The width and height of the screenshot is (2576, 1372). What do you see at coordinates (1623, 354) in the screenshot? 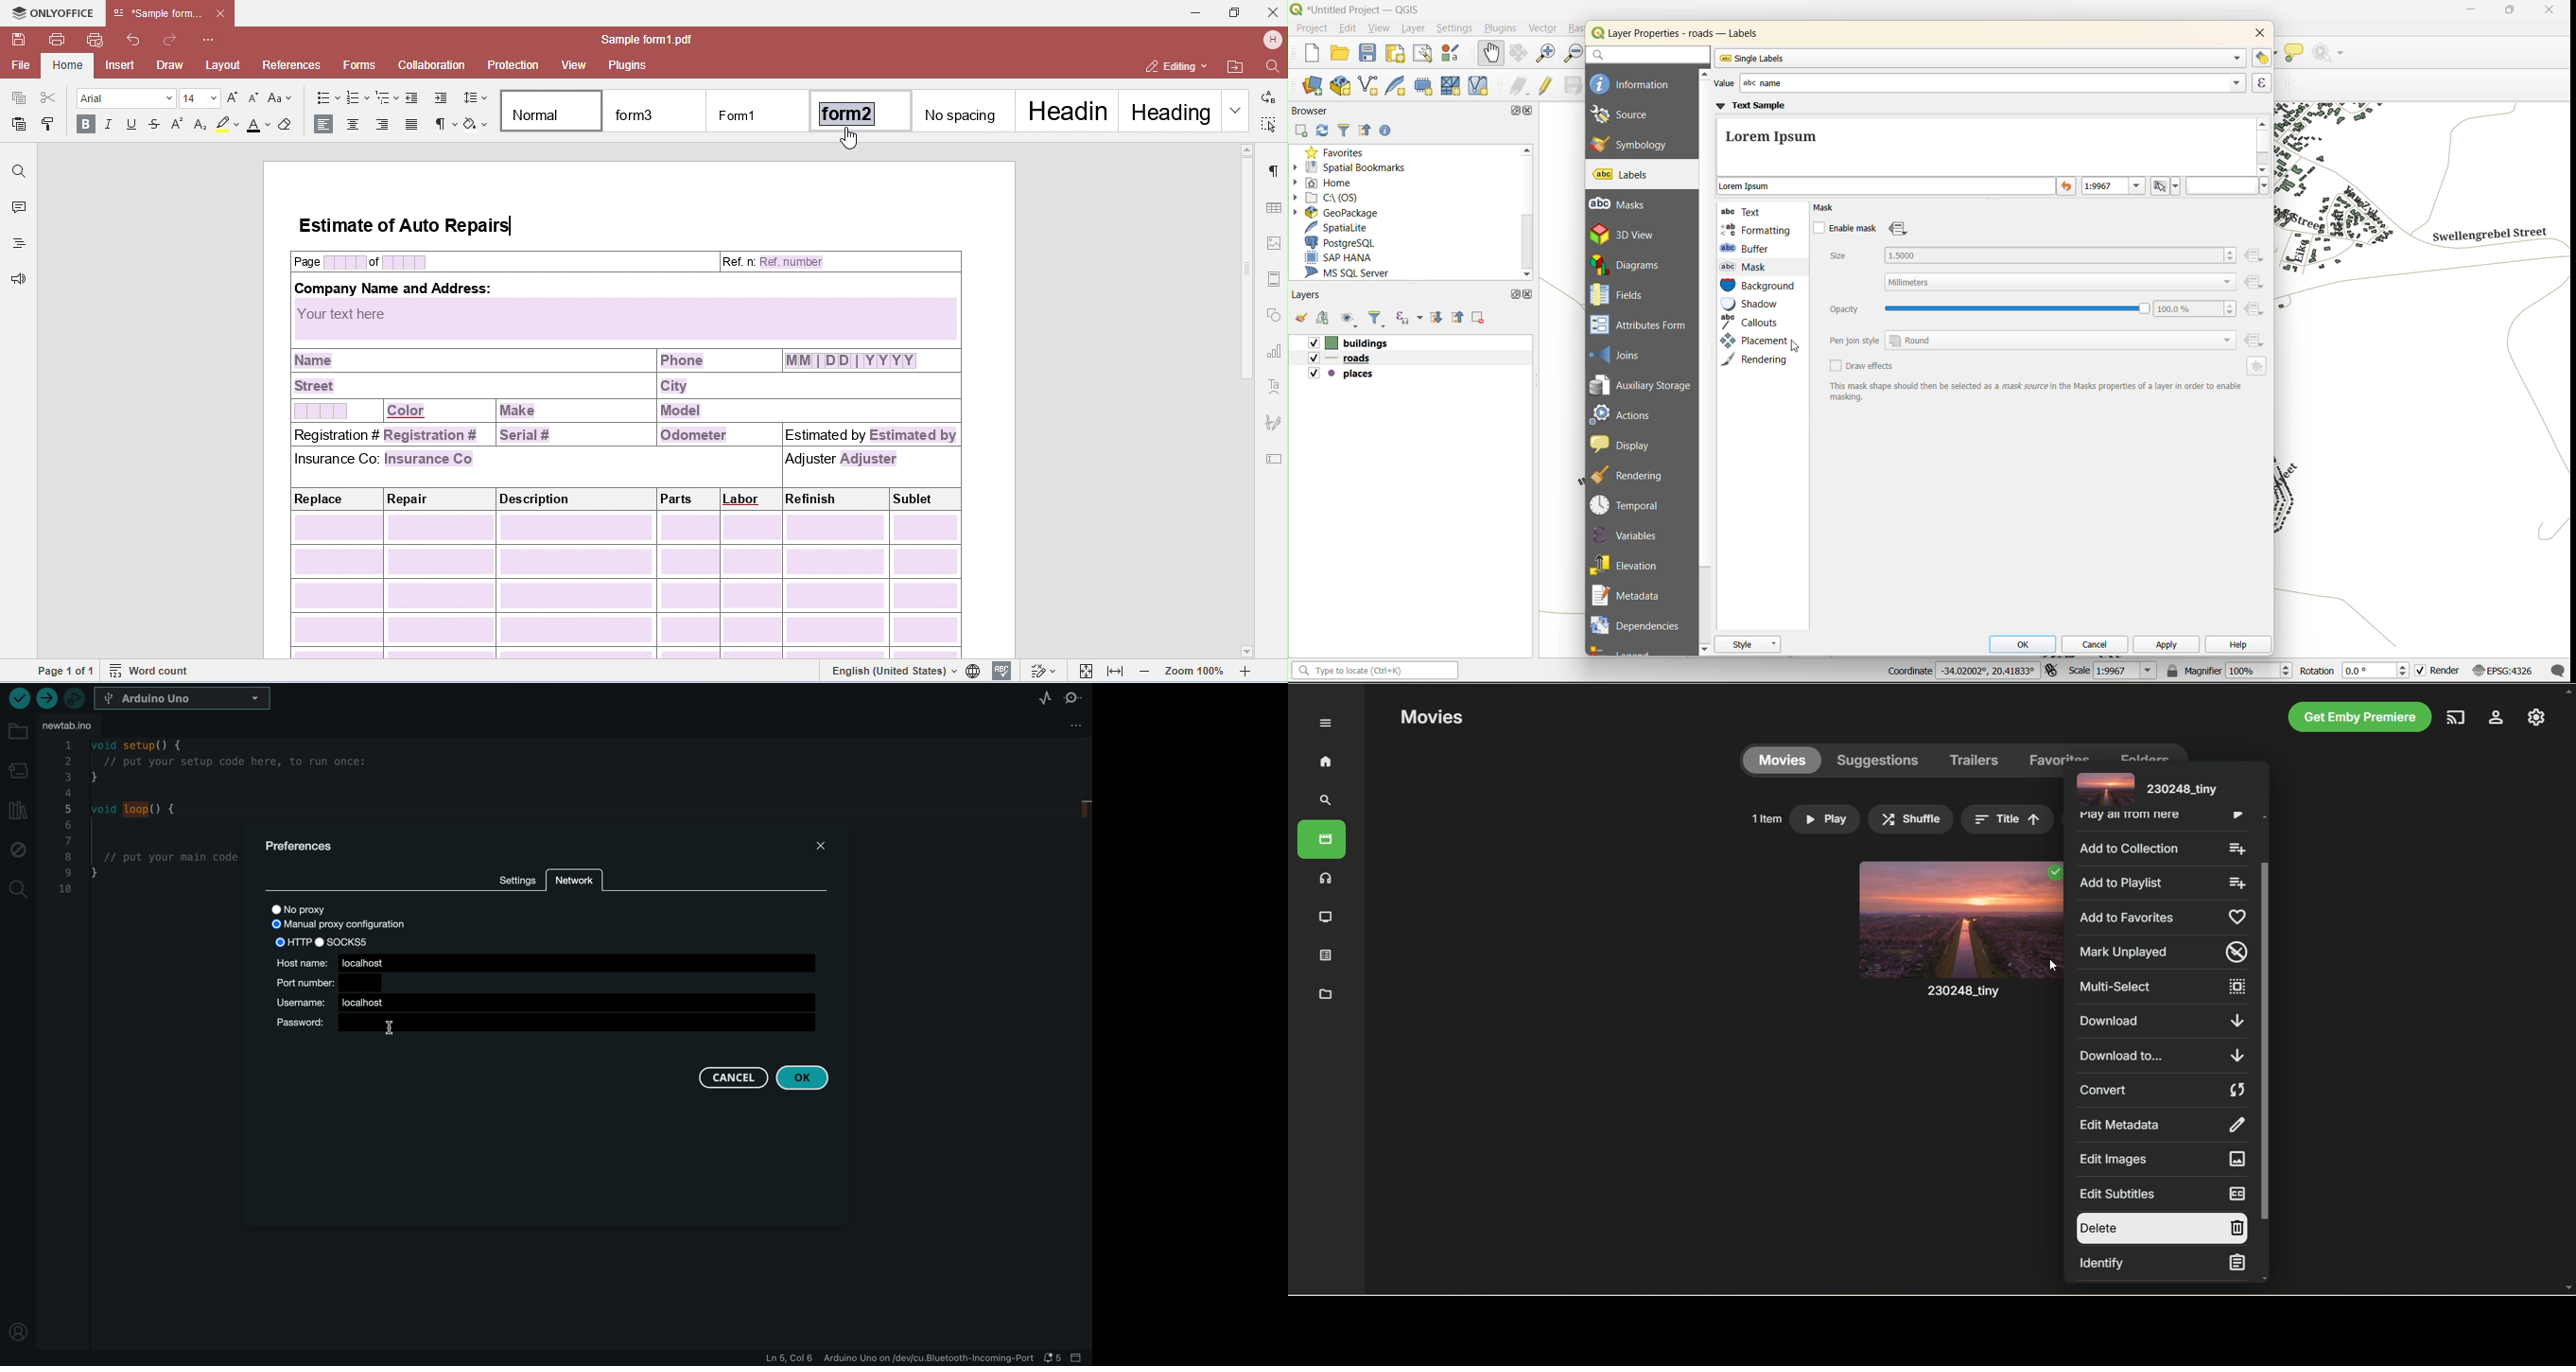
I see `joins` at bounding box center [1623, 354].